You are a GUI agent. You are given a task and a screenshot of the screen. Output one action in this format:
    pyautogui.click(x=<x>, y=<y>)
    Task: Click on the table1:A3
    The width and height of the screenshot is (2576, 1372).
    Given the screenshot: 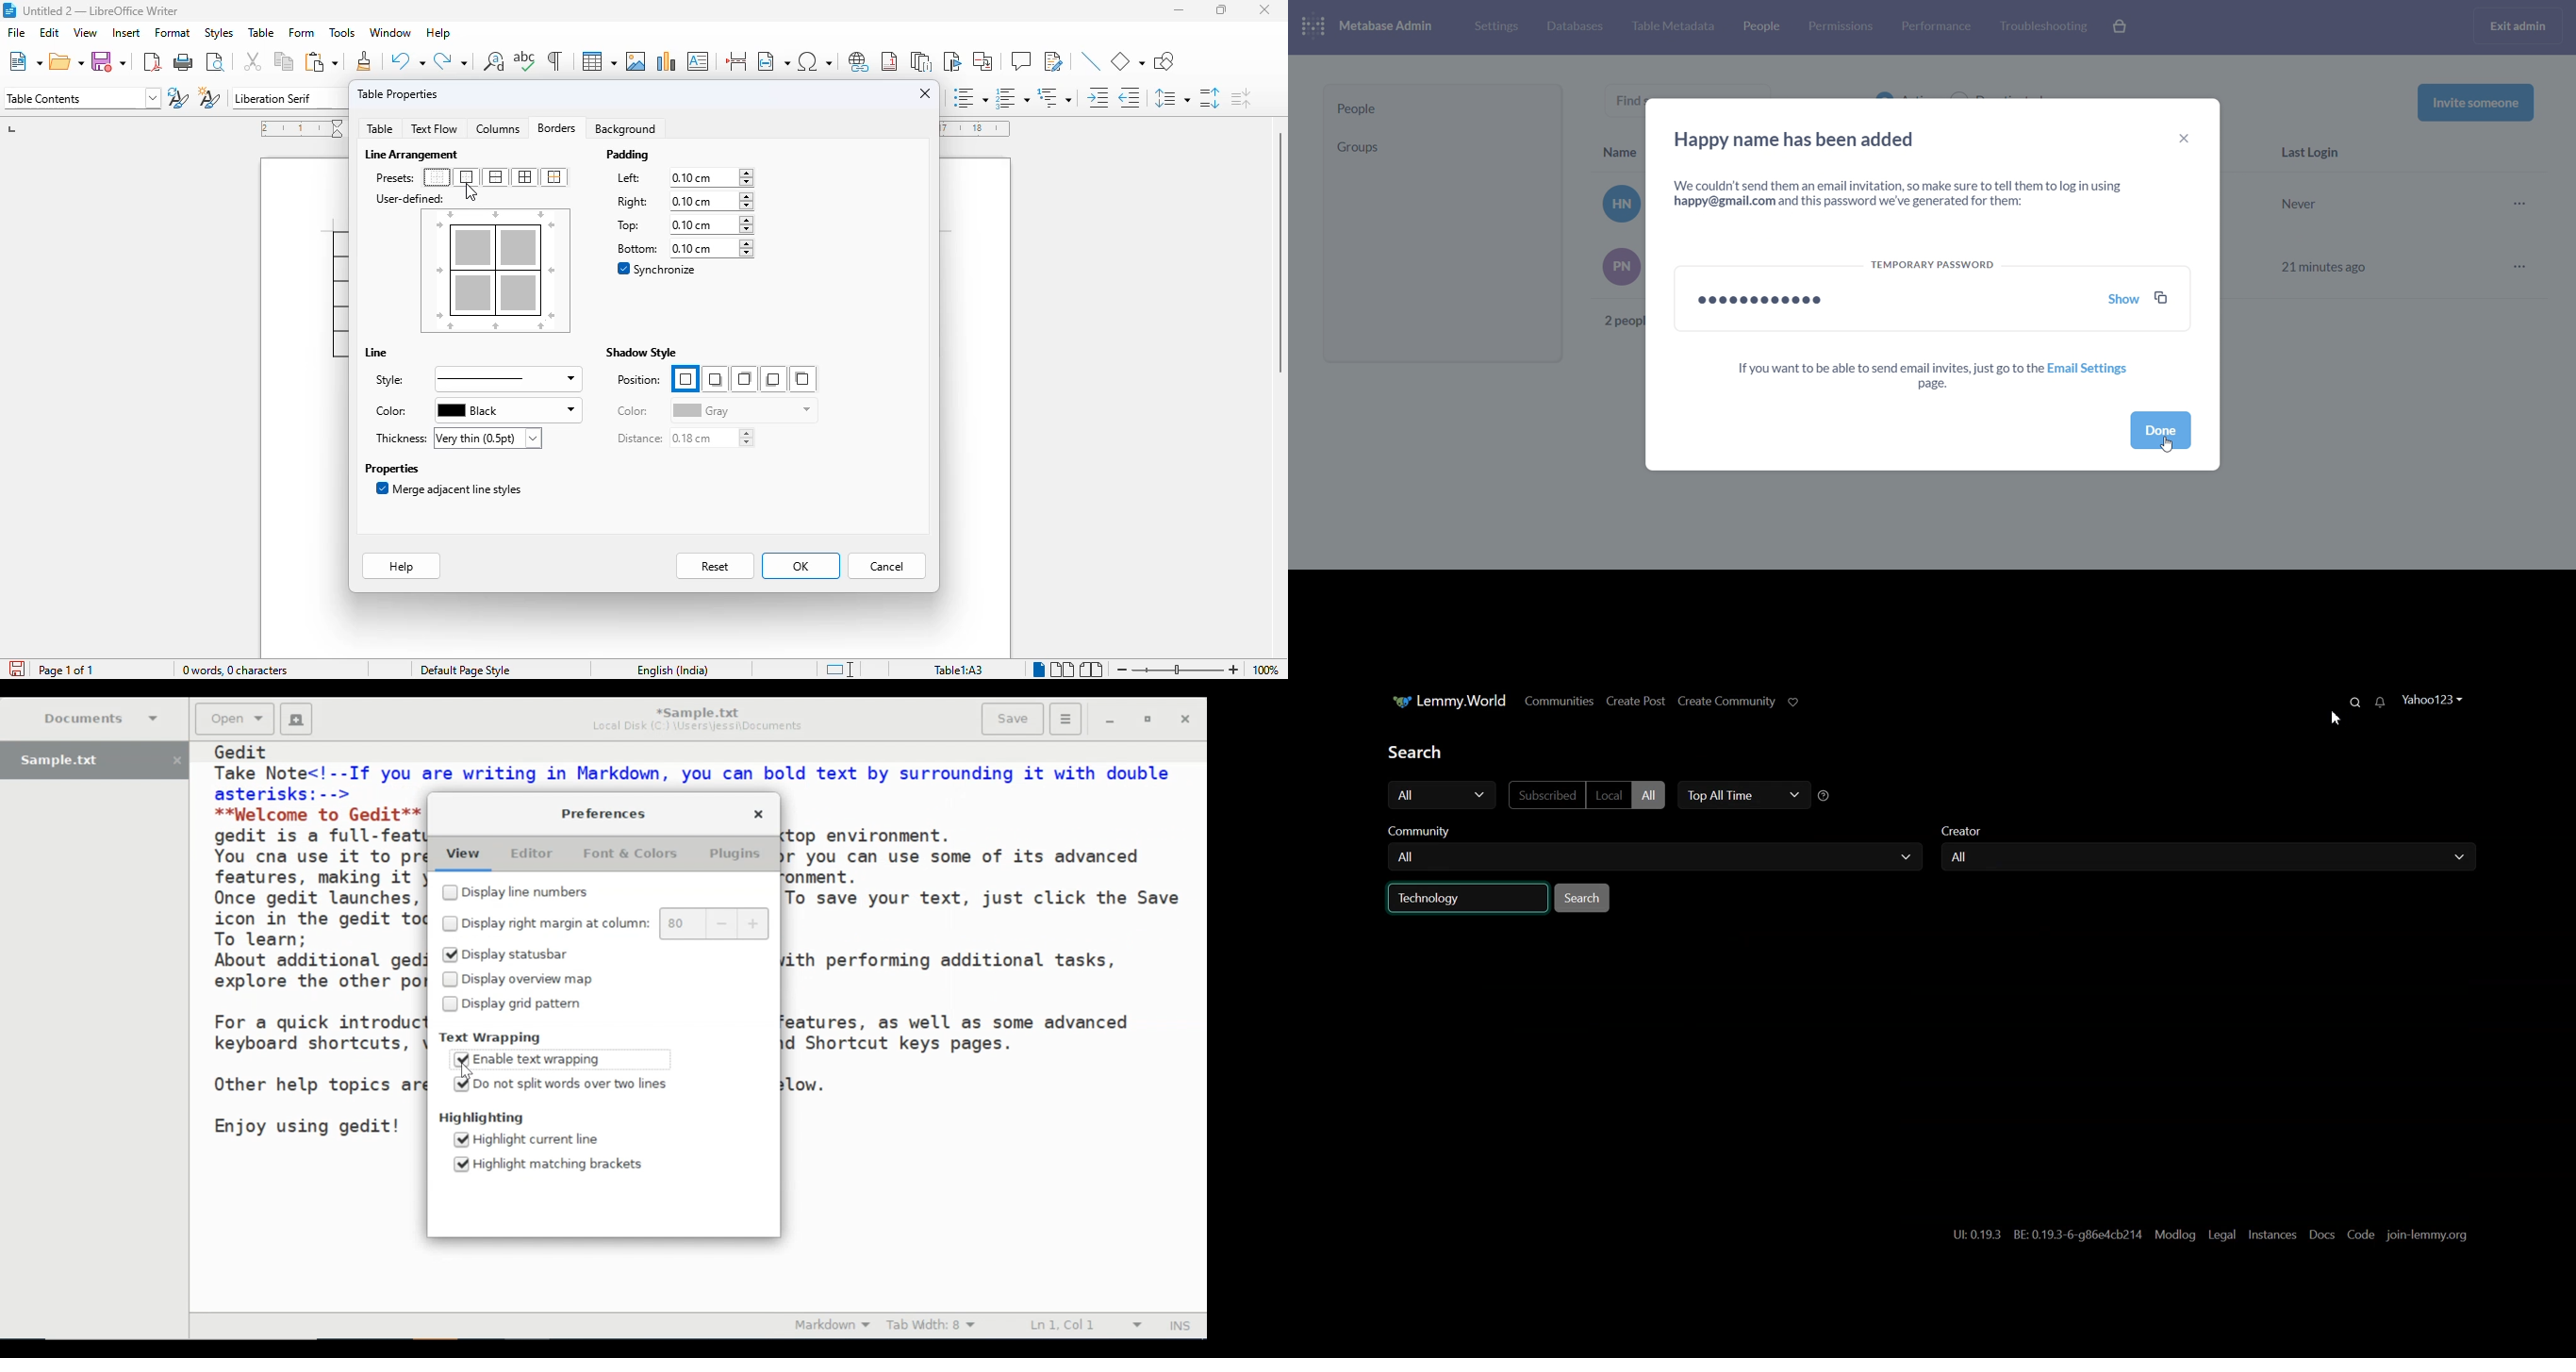 What is the action you would take?
    pyautogui.click(x=959, y=670)
    